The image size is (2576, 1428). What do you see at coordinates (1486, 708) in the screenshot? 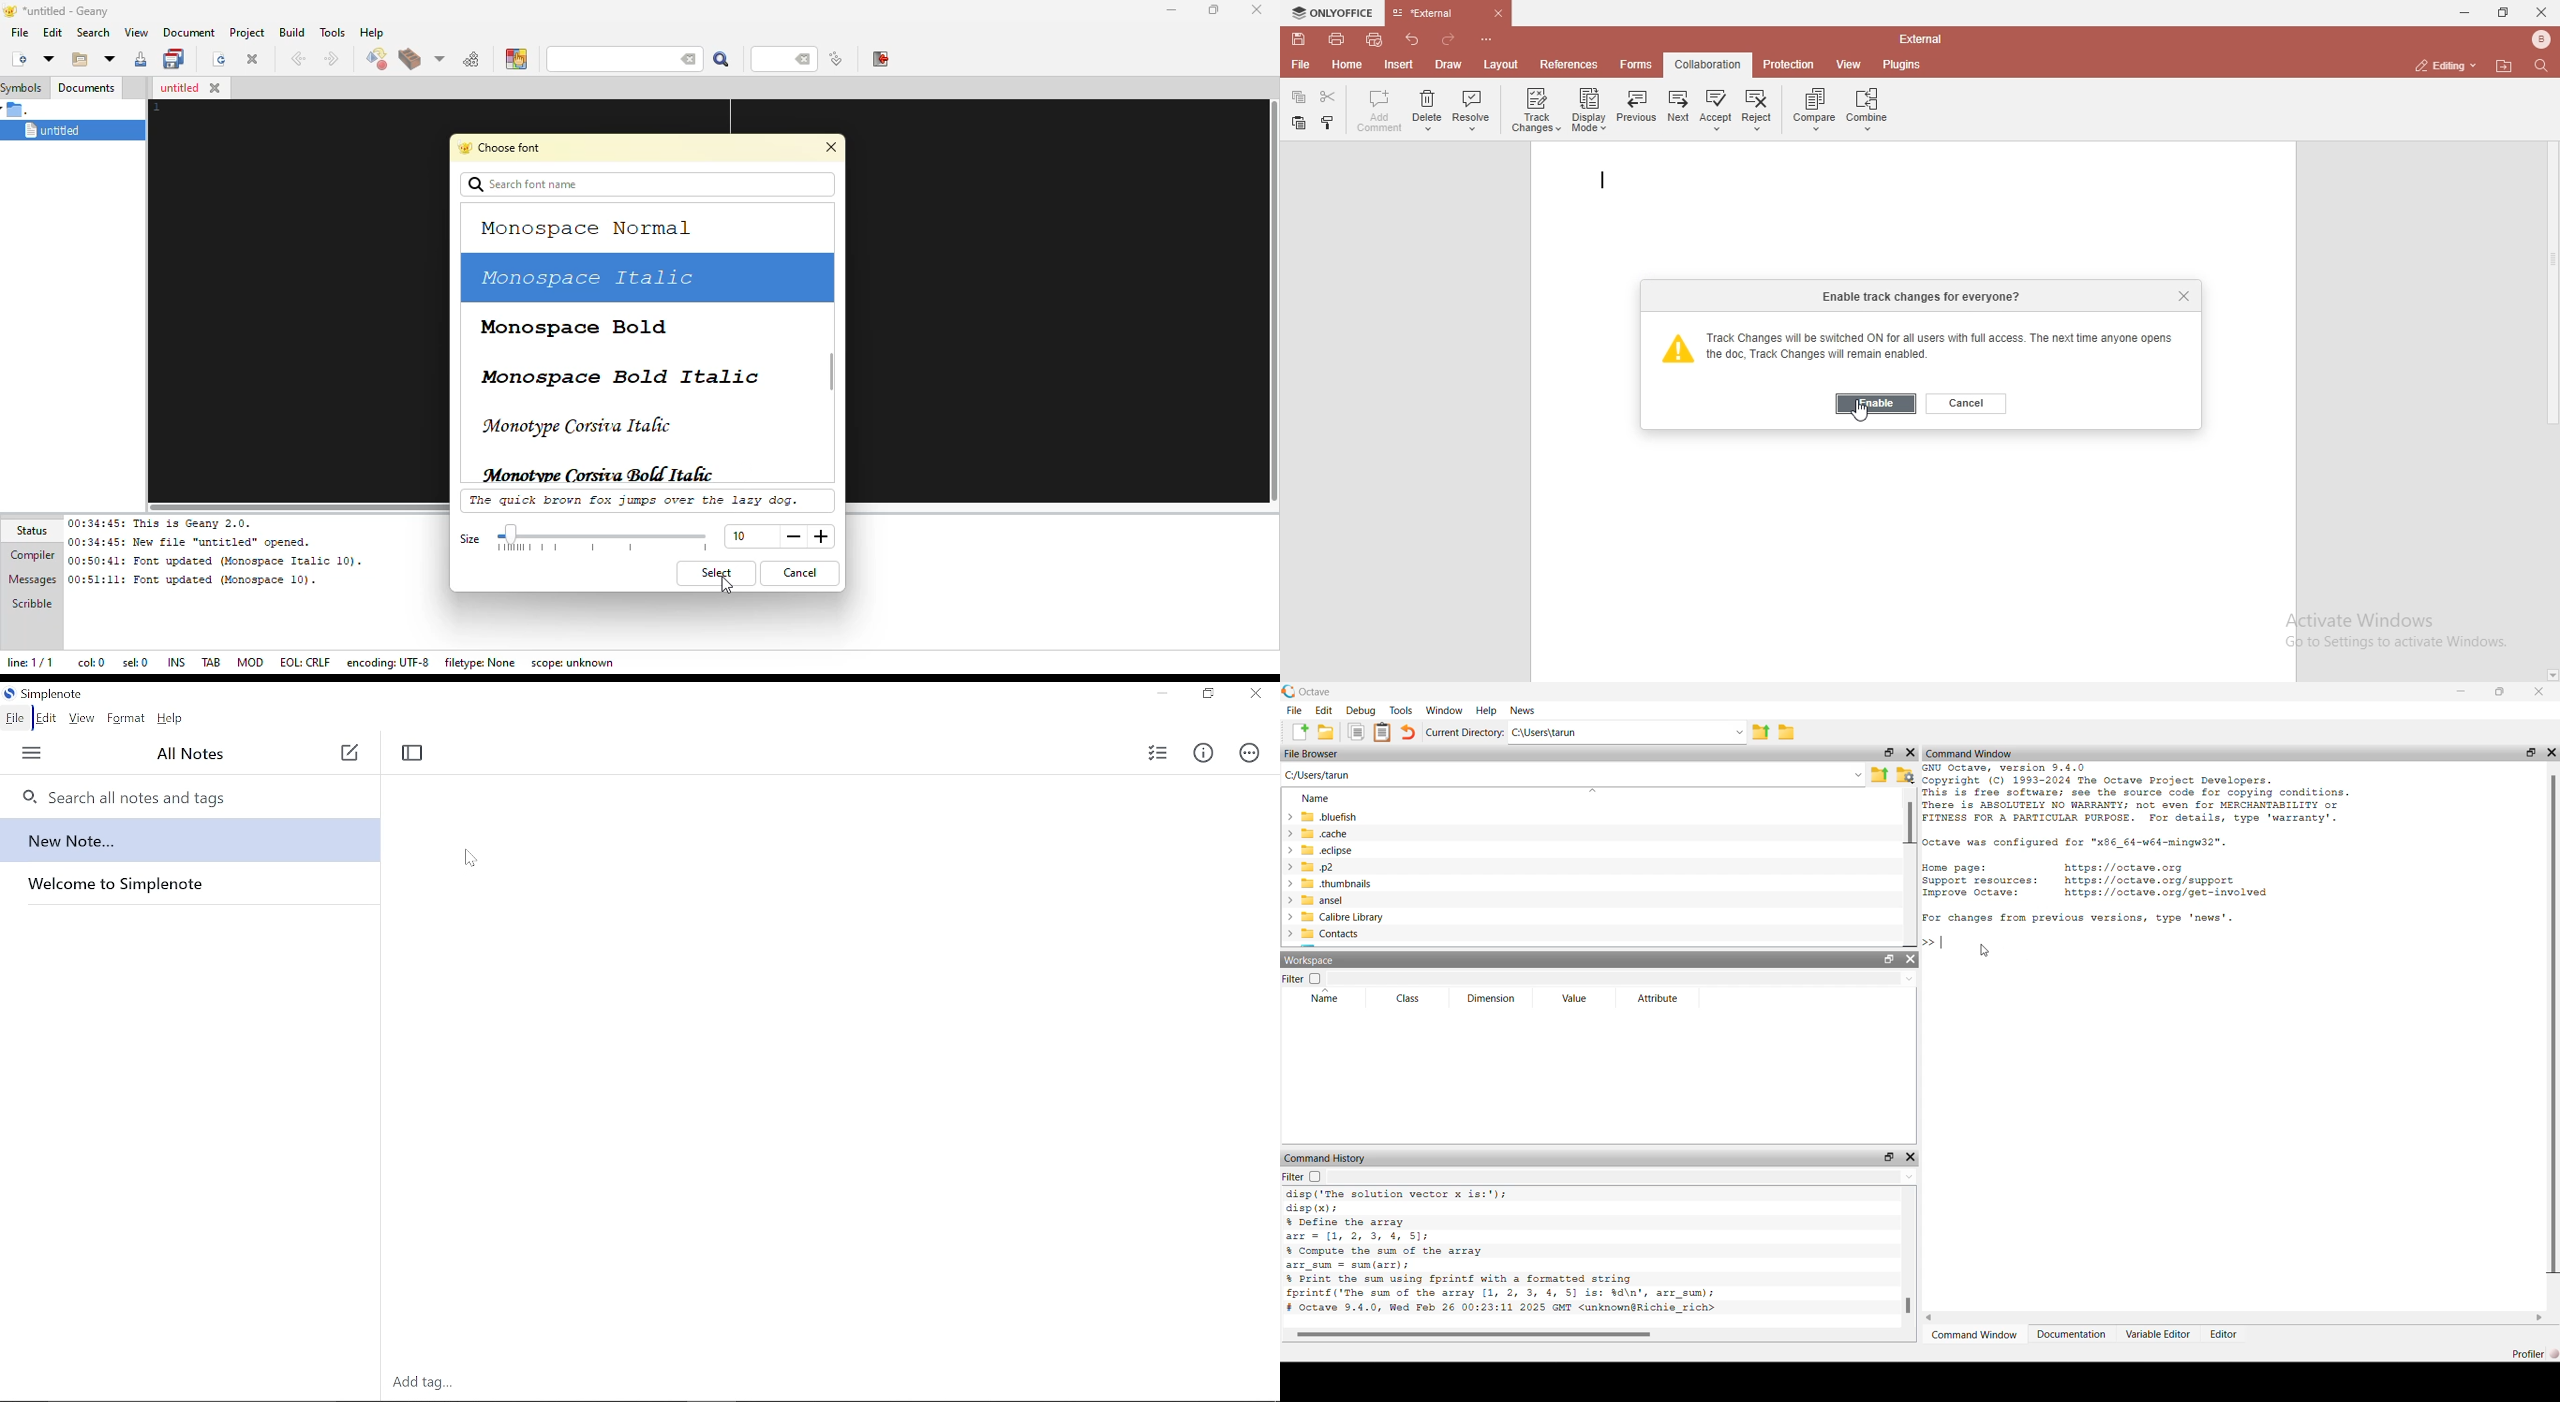
I see `Help` at bounding box center [1486, 708].